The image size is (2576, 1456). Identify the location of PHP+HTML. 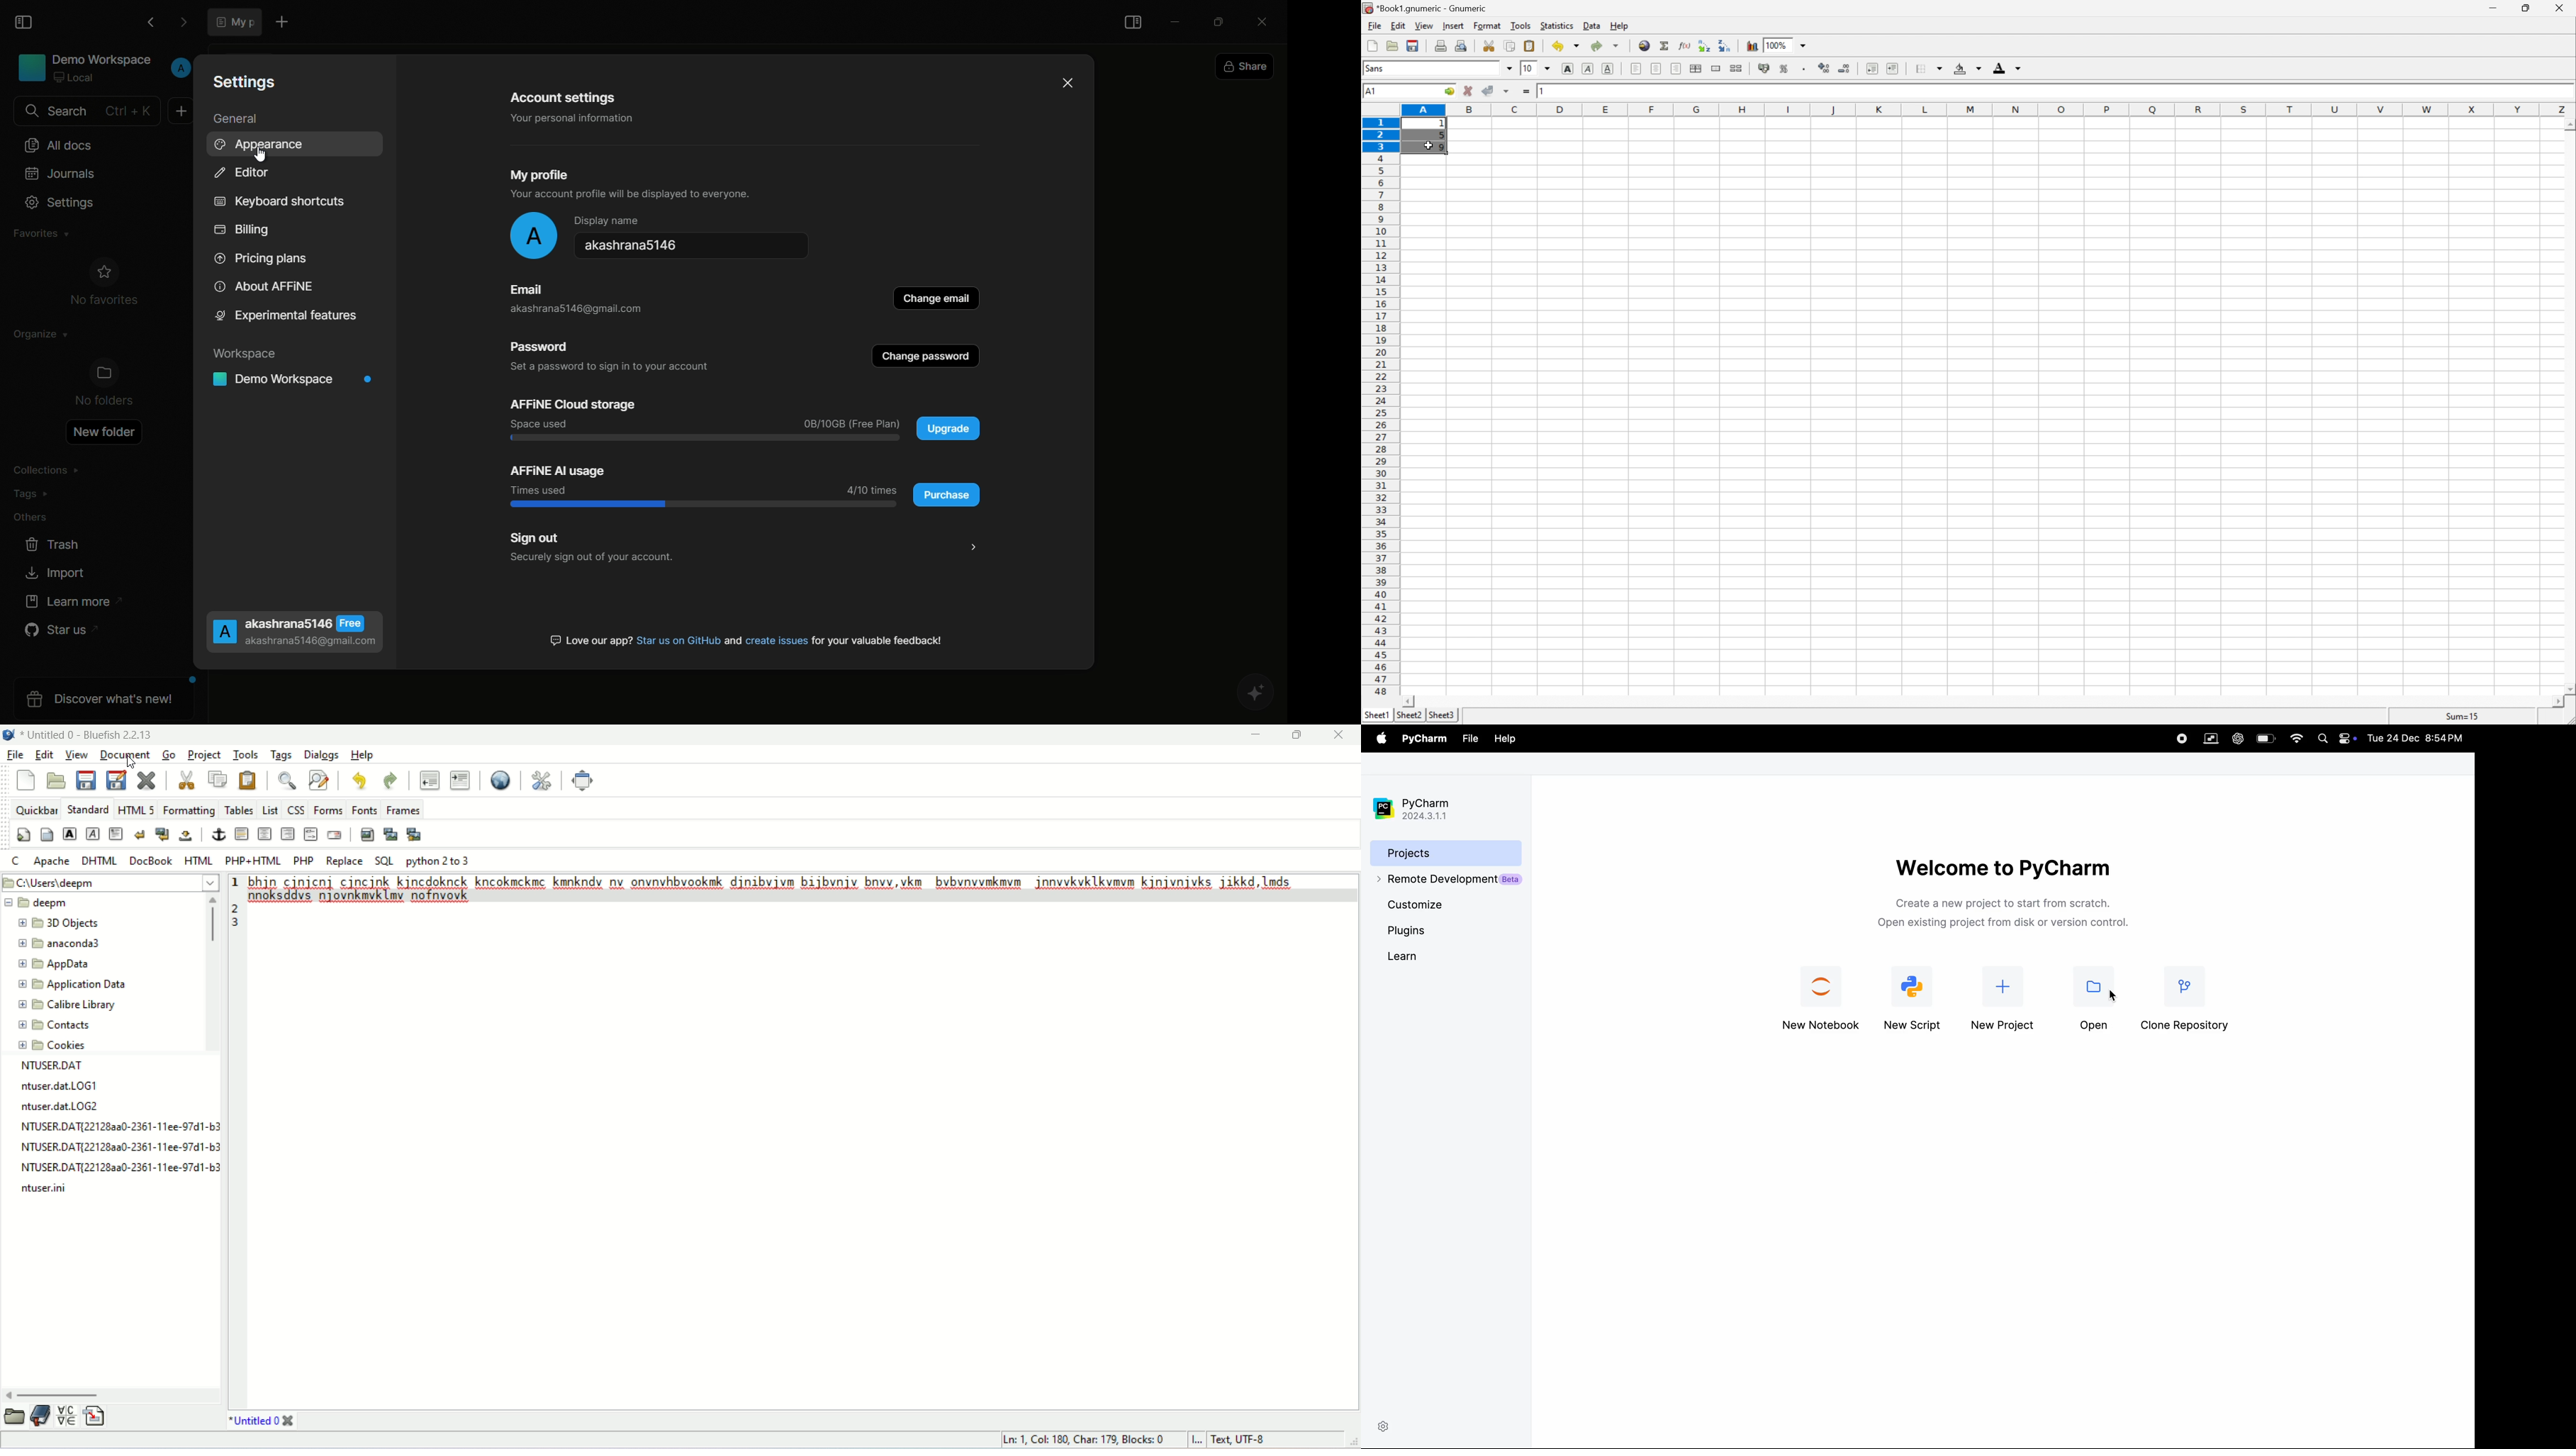
(254, 861).